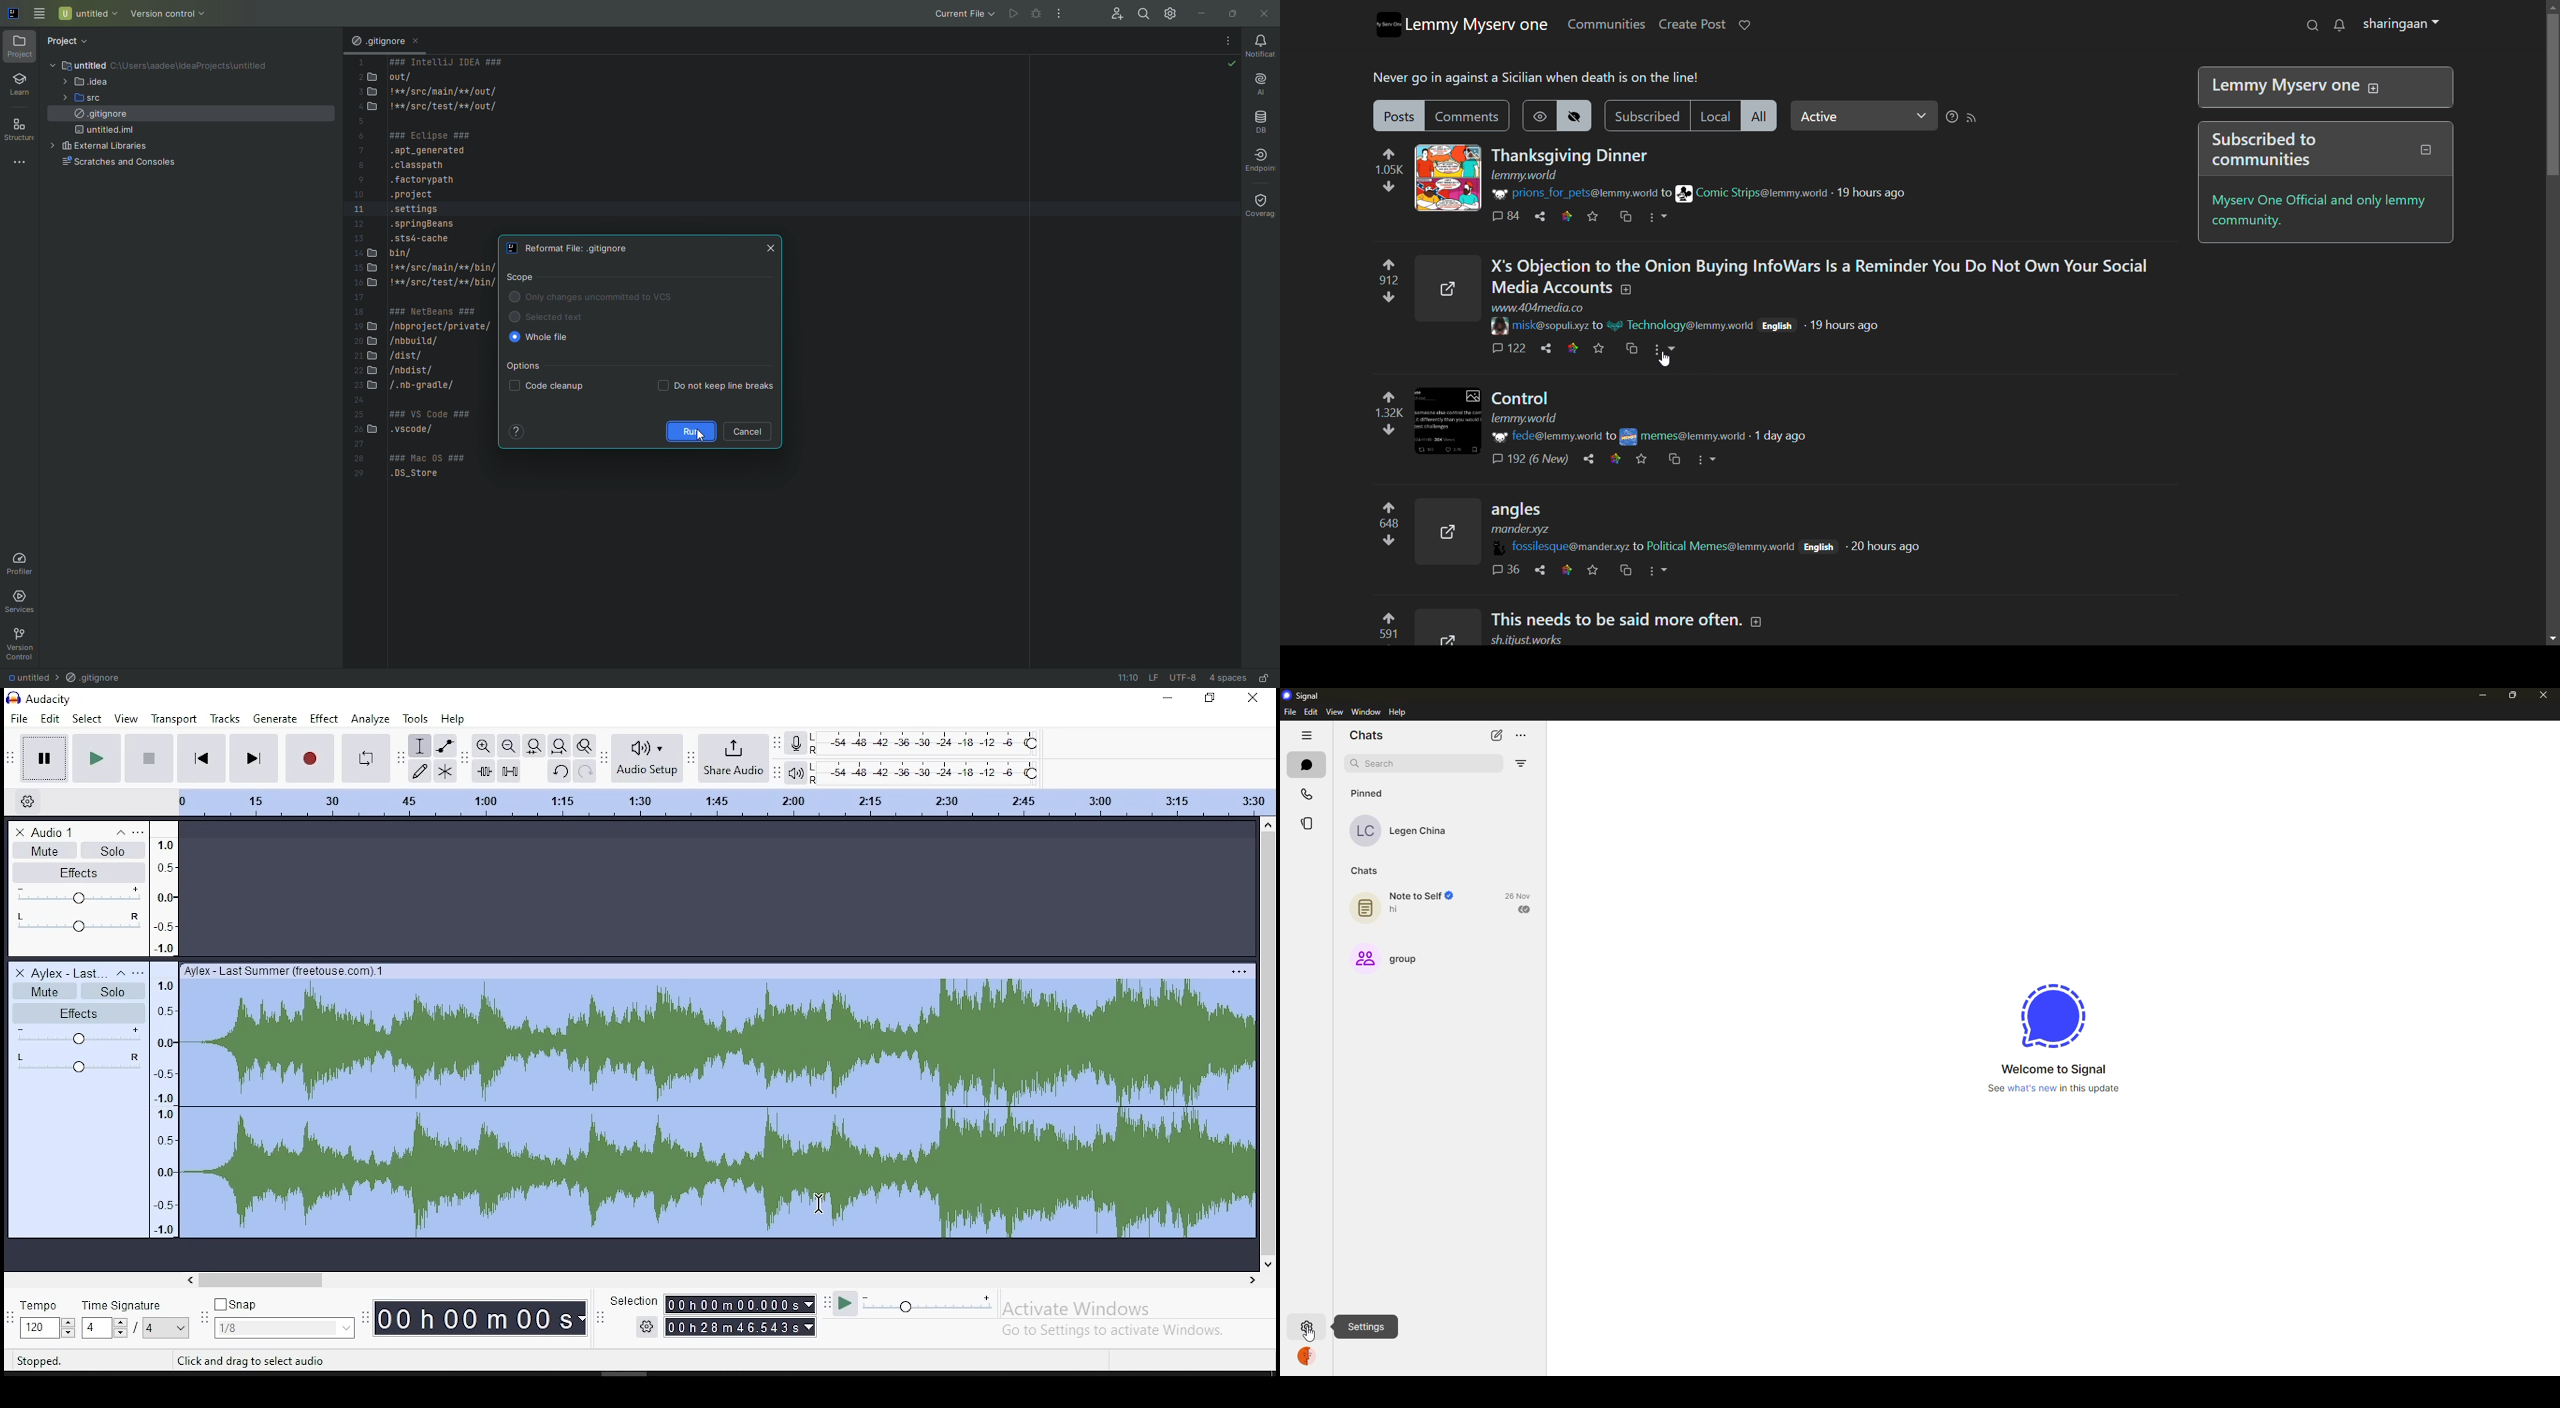 The image size is (2576, 1428). What do you see at coordinates (1230, 64) in the screenshot?
I see `Verified` at bounding box center [1230, 64].